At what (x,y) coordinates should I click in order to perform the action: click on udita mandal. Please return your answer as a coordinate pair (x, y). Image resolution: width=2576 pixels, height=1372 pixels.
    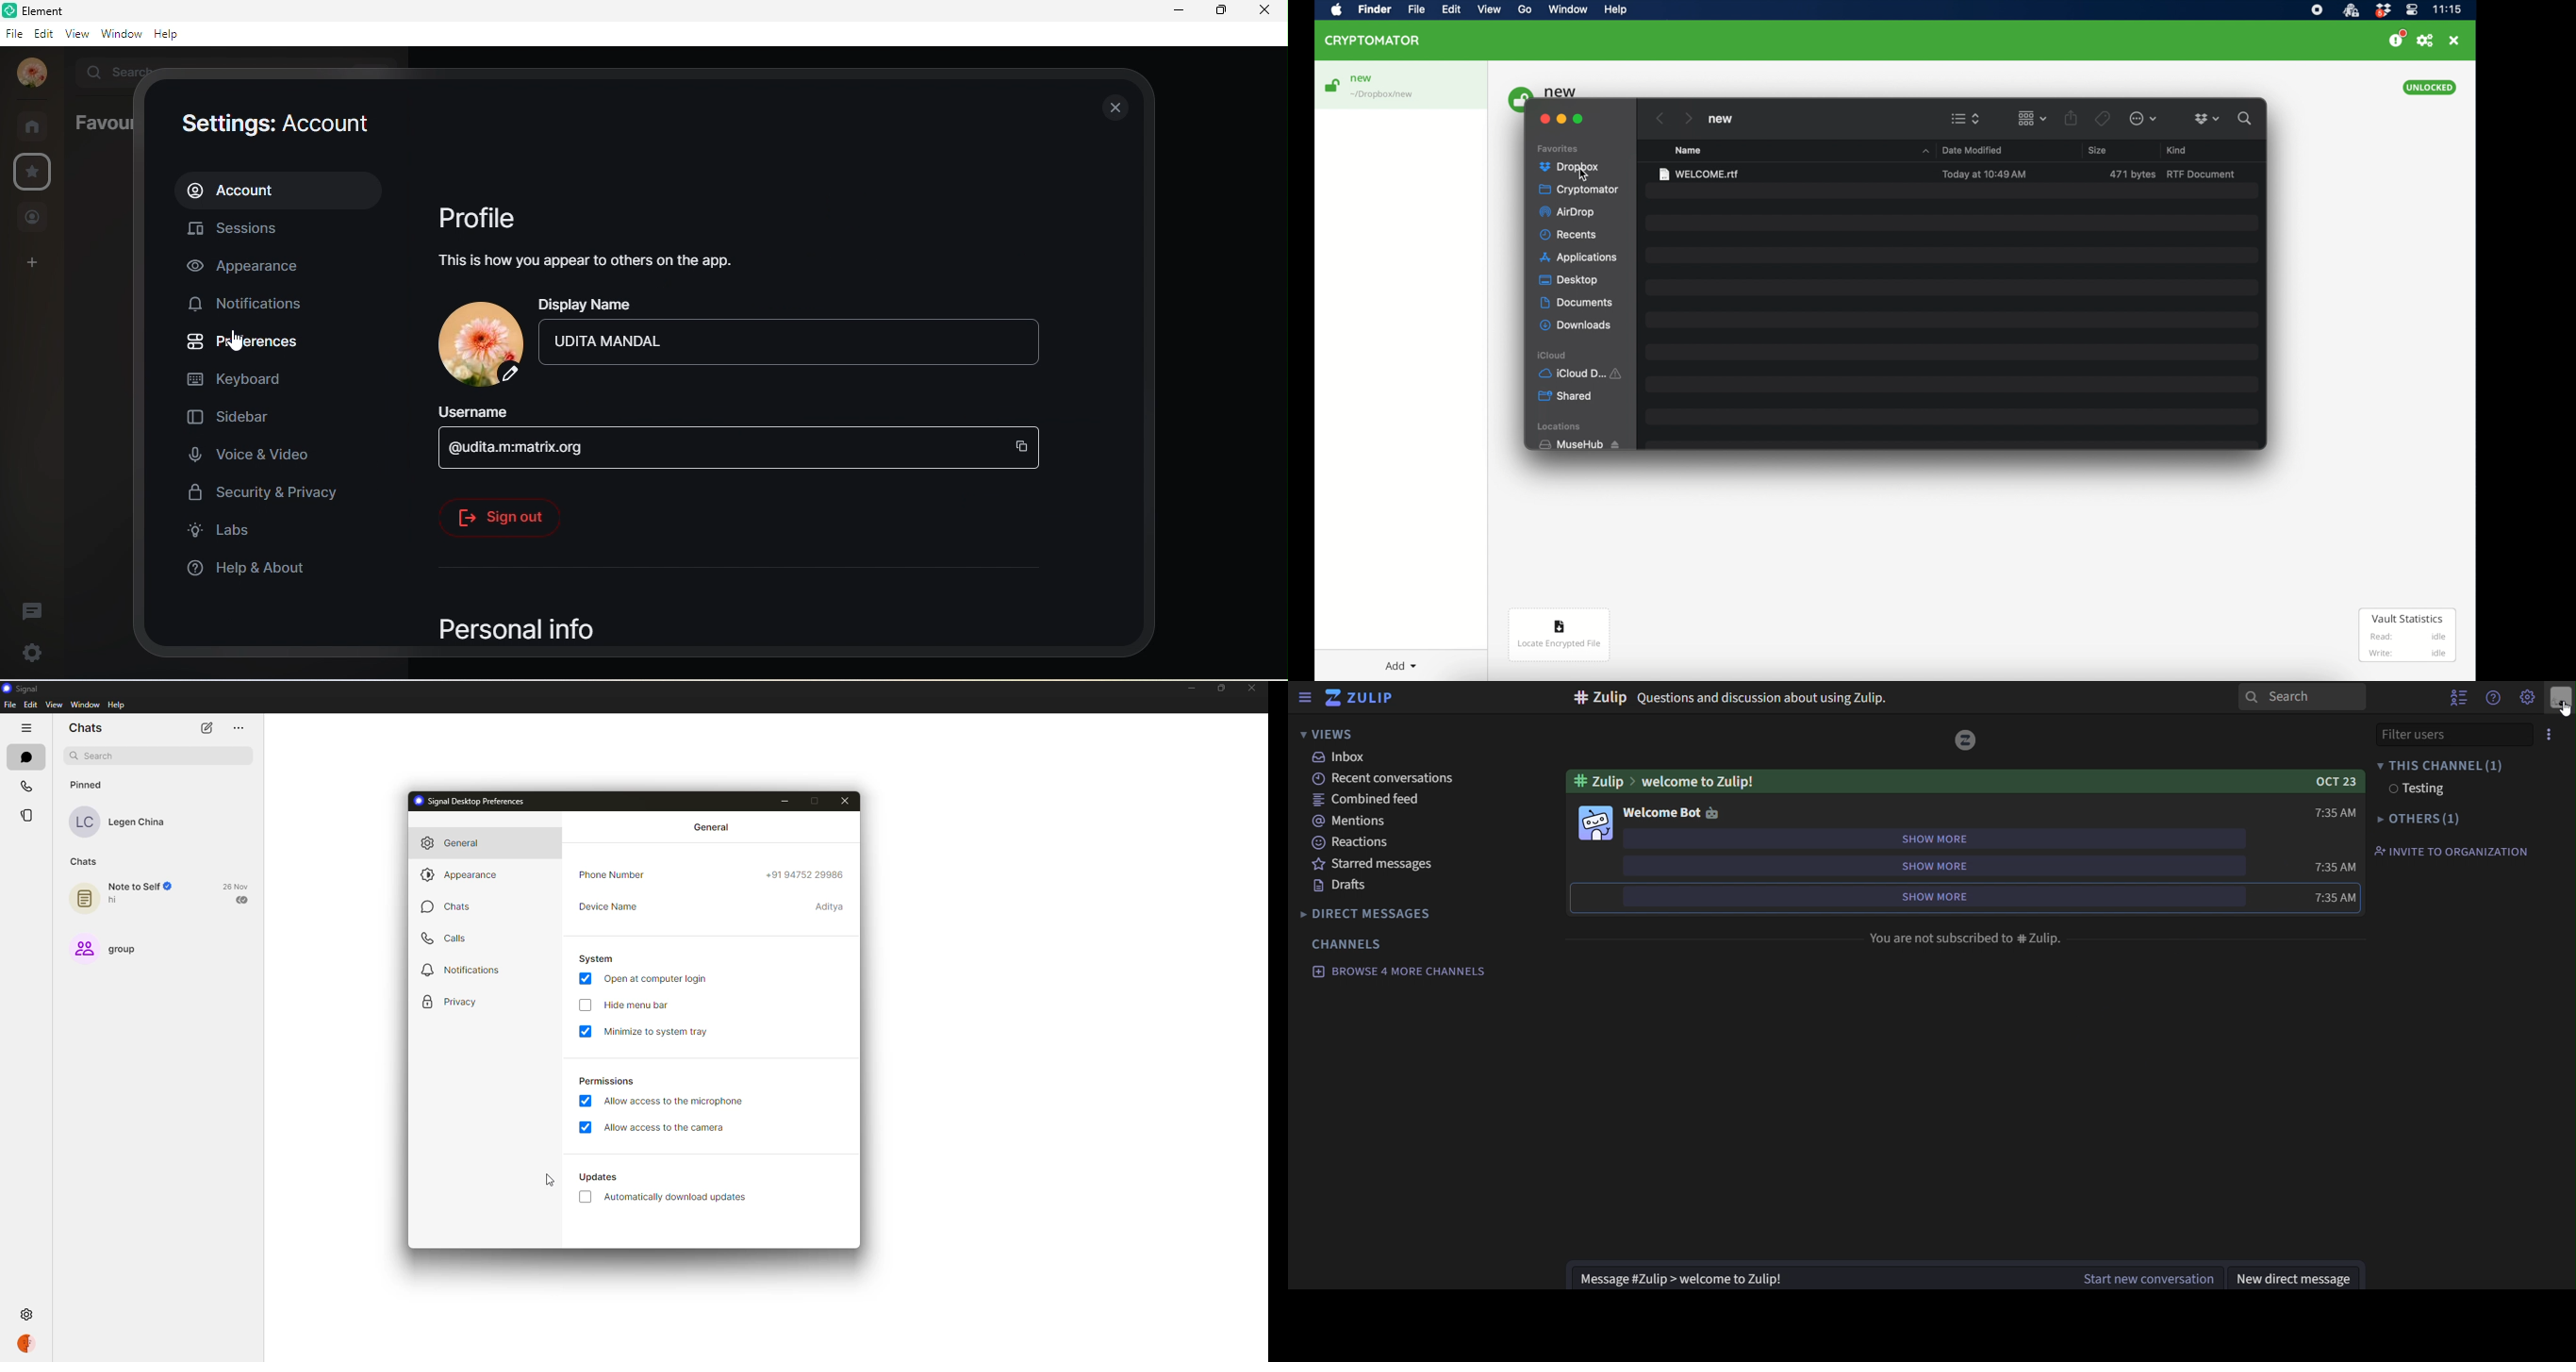
    Looking at the image, I should click on (656, 341).